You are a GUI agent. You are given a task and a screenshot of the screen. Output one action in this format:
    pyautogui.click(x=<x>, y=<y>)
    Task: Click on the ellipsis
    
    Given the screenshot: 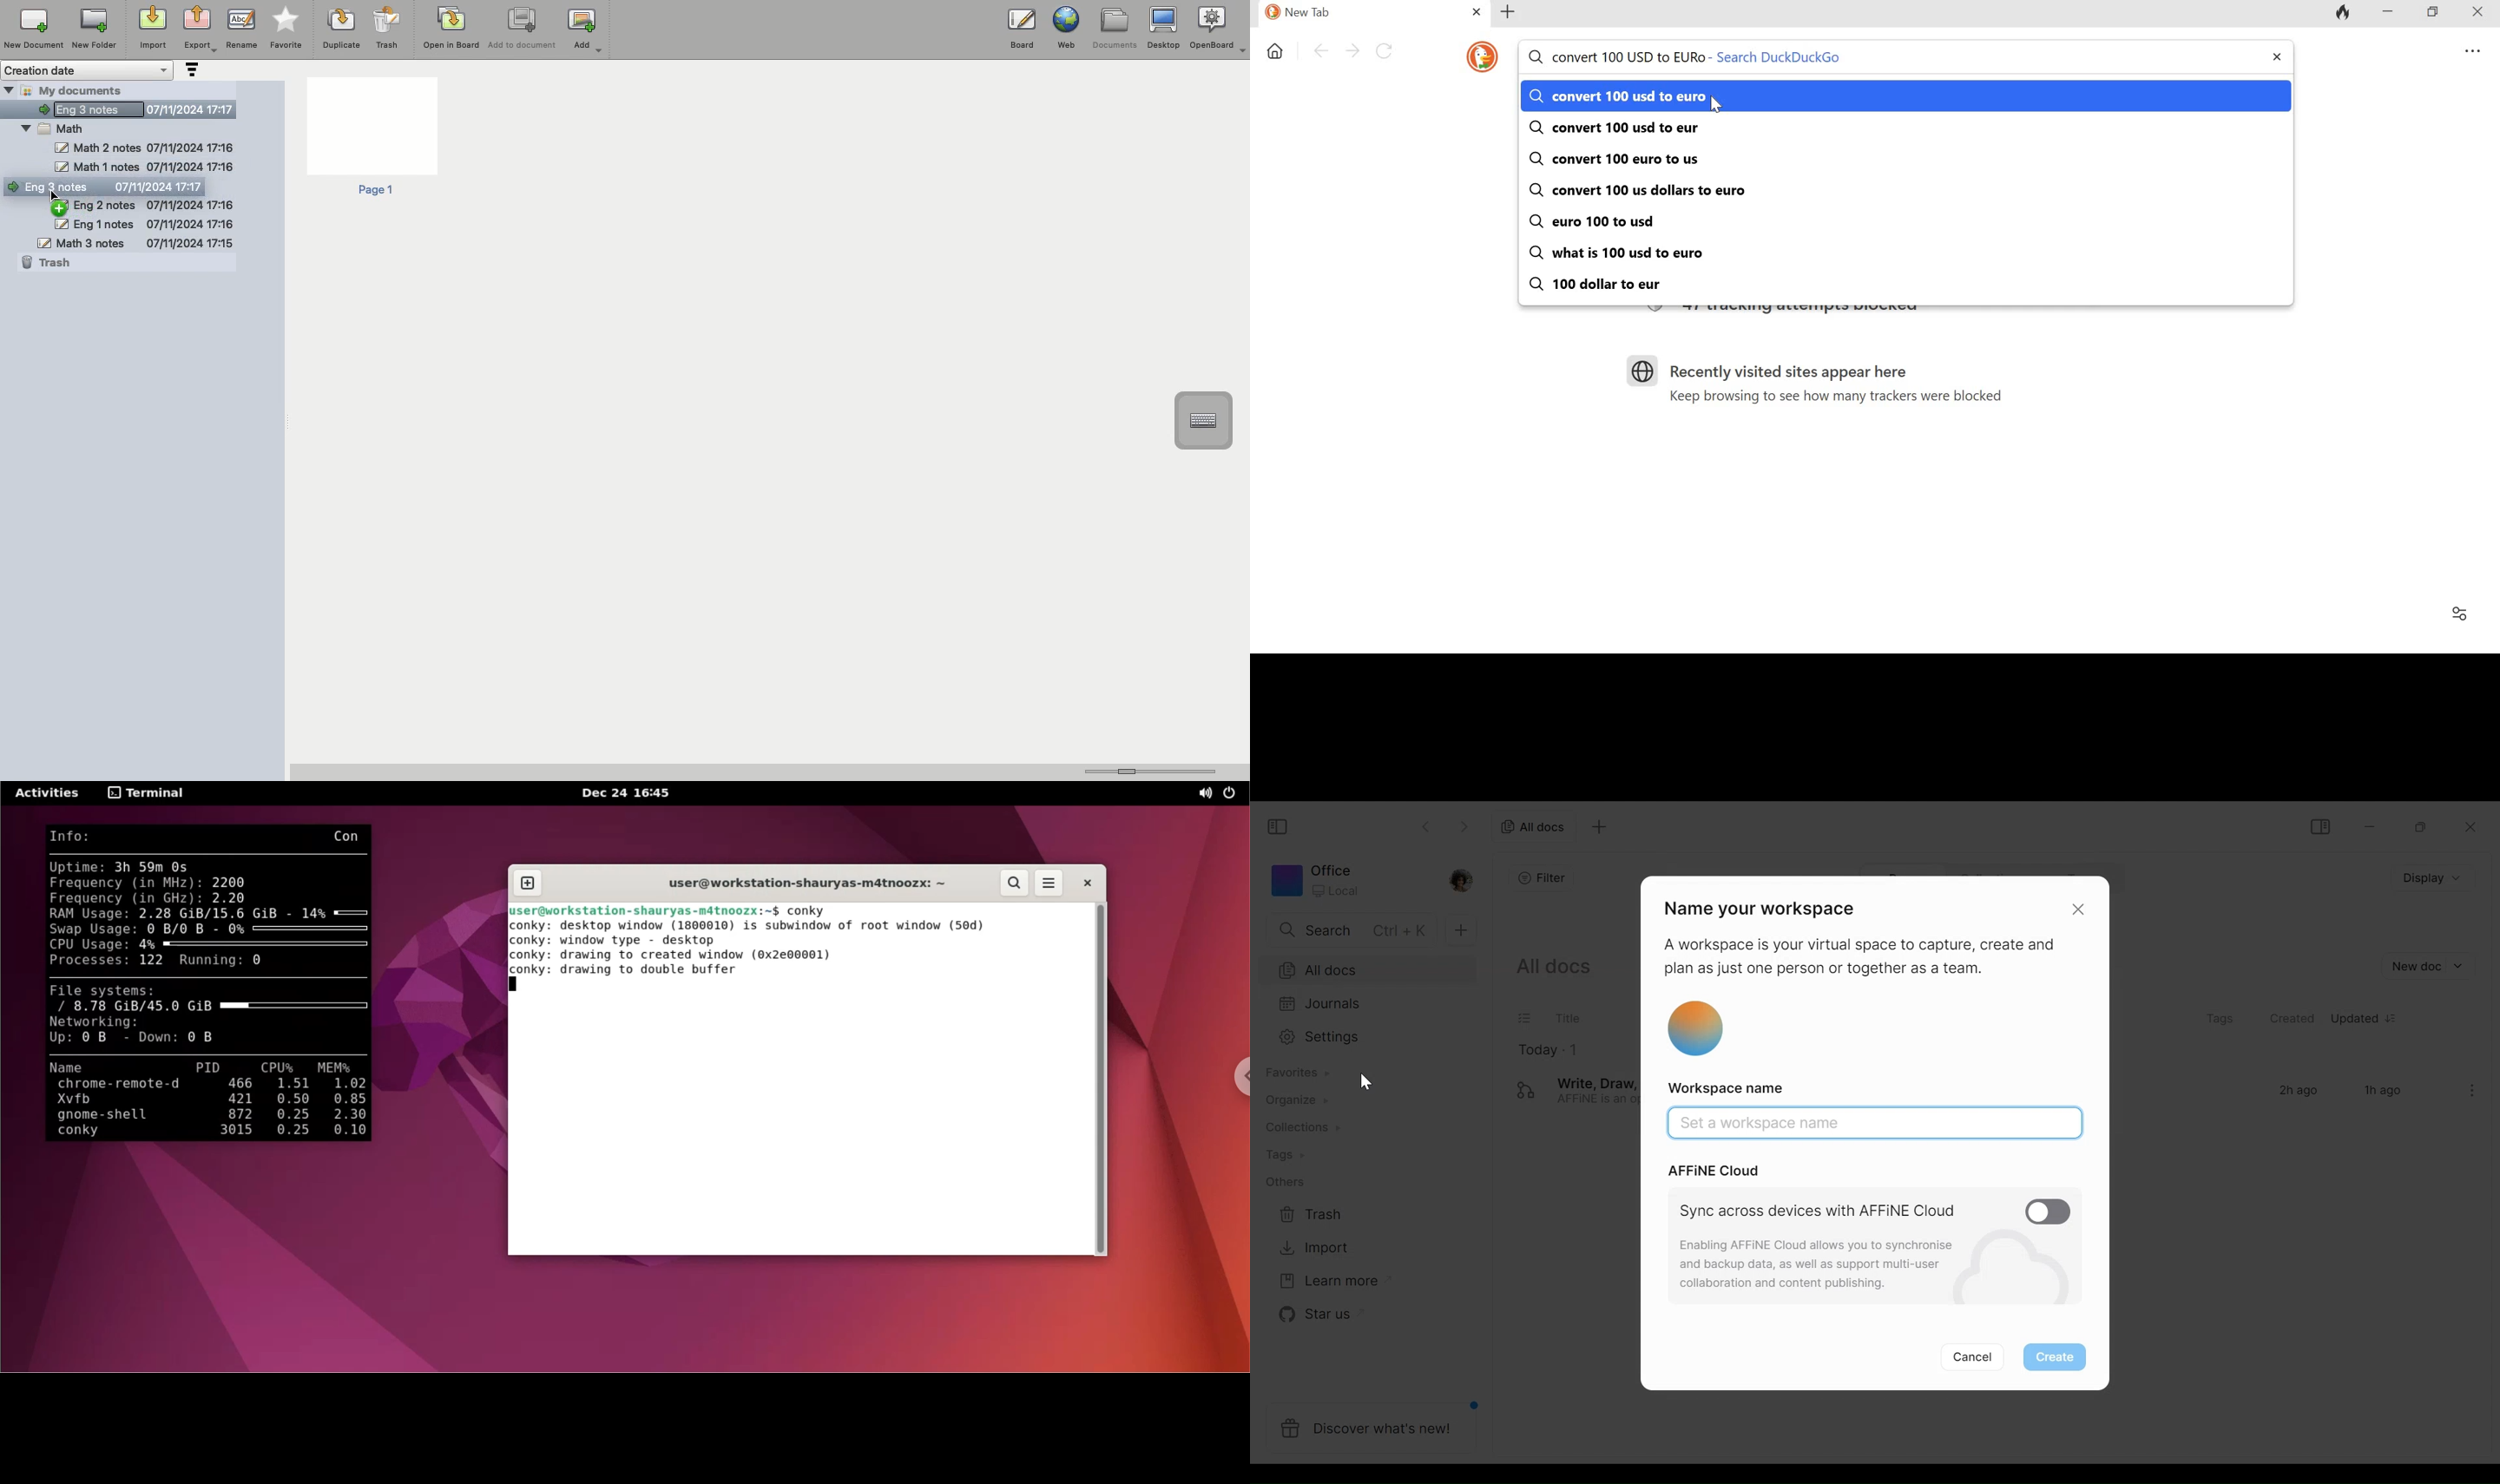 What is the action you would take?
    pyautogui.click(x=2468, y=1090)
    